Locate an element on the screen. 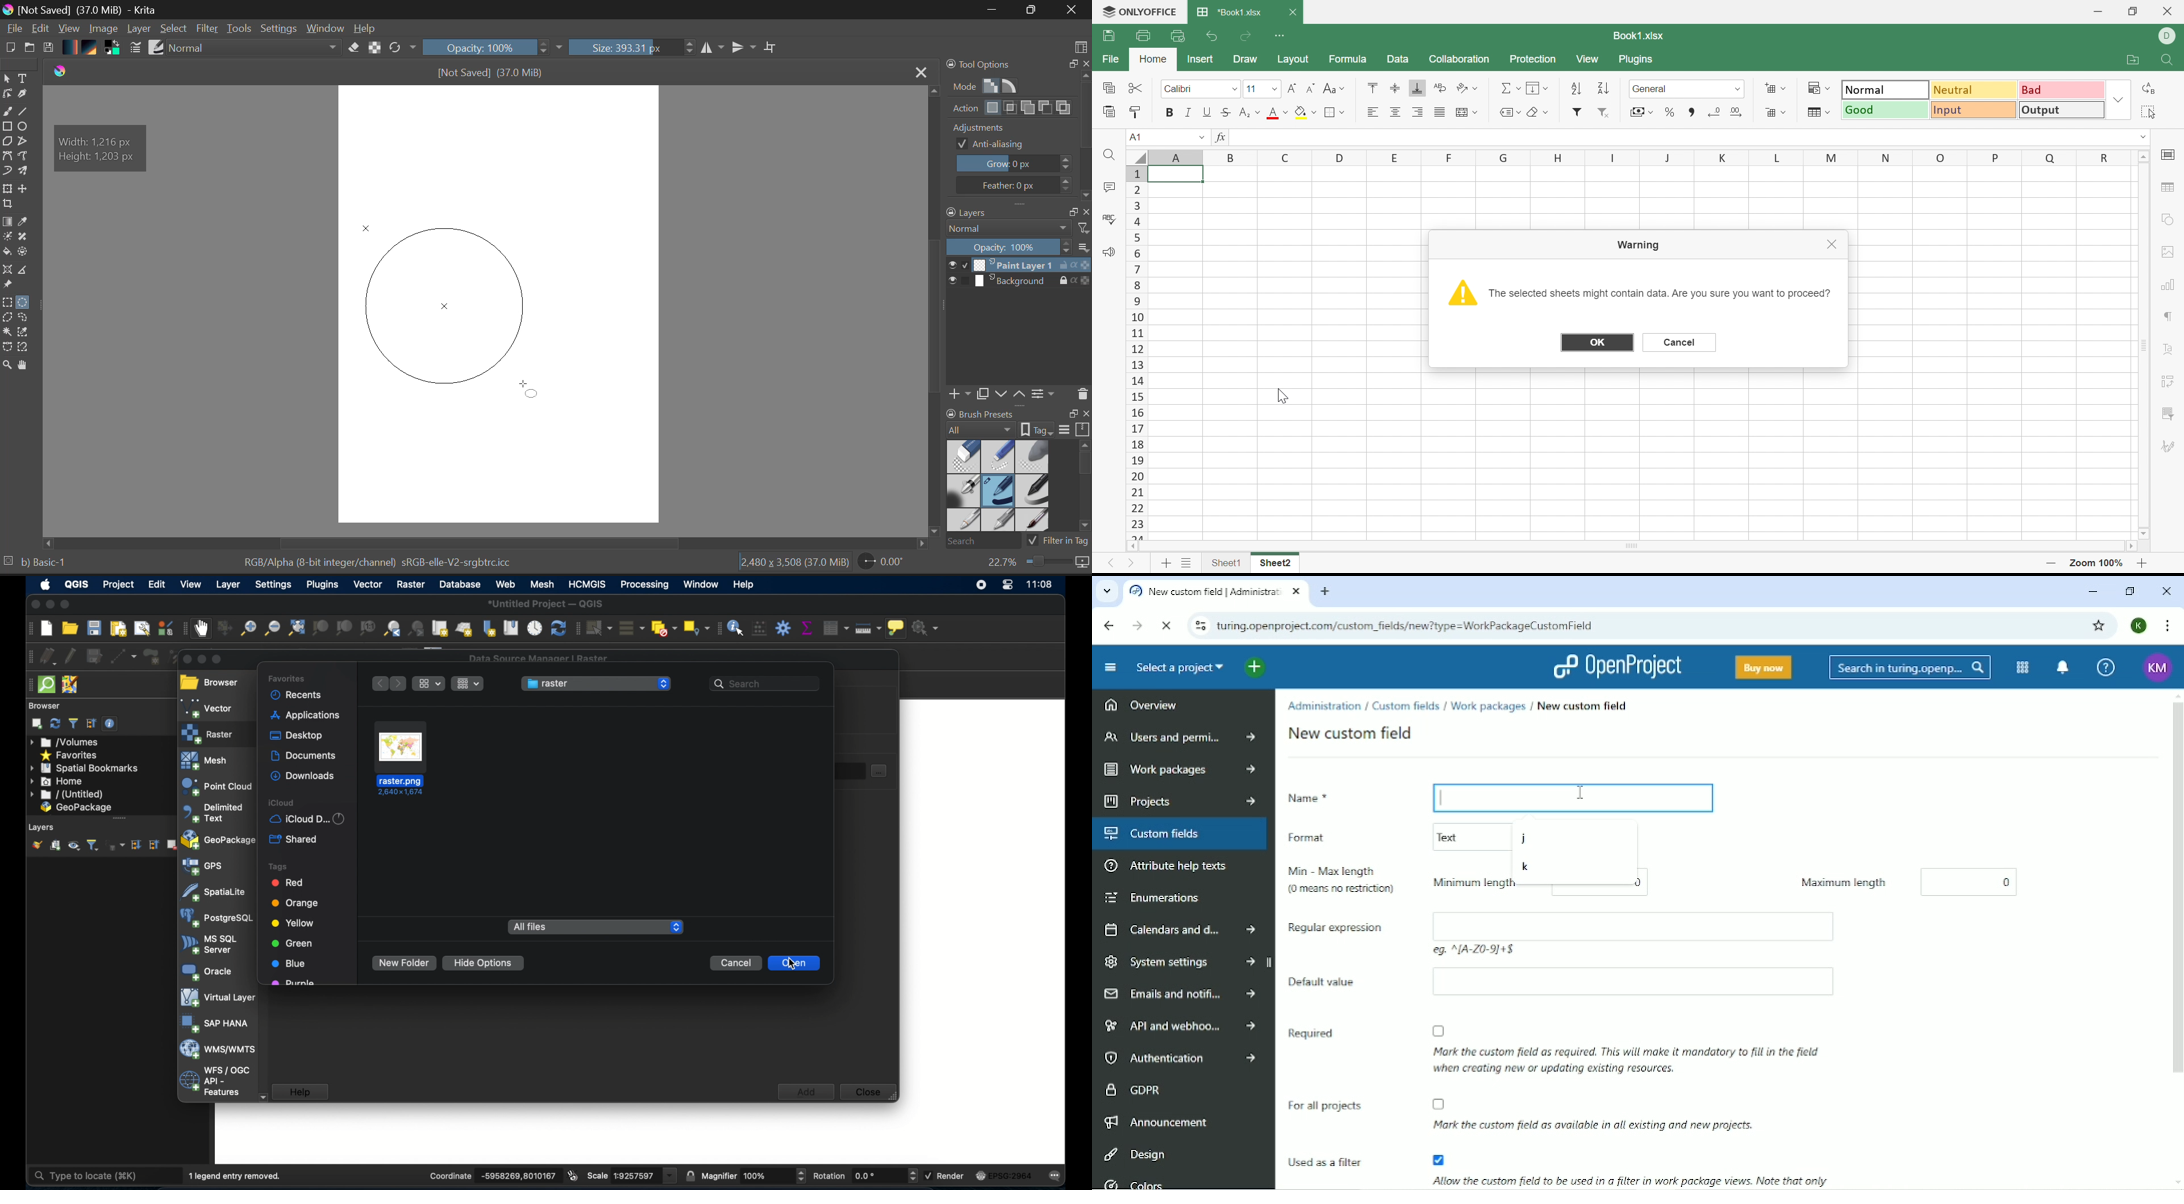  Conditional formatting is located at coordinates (1812, 87).